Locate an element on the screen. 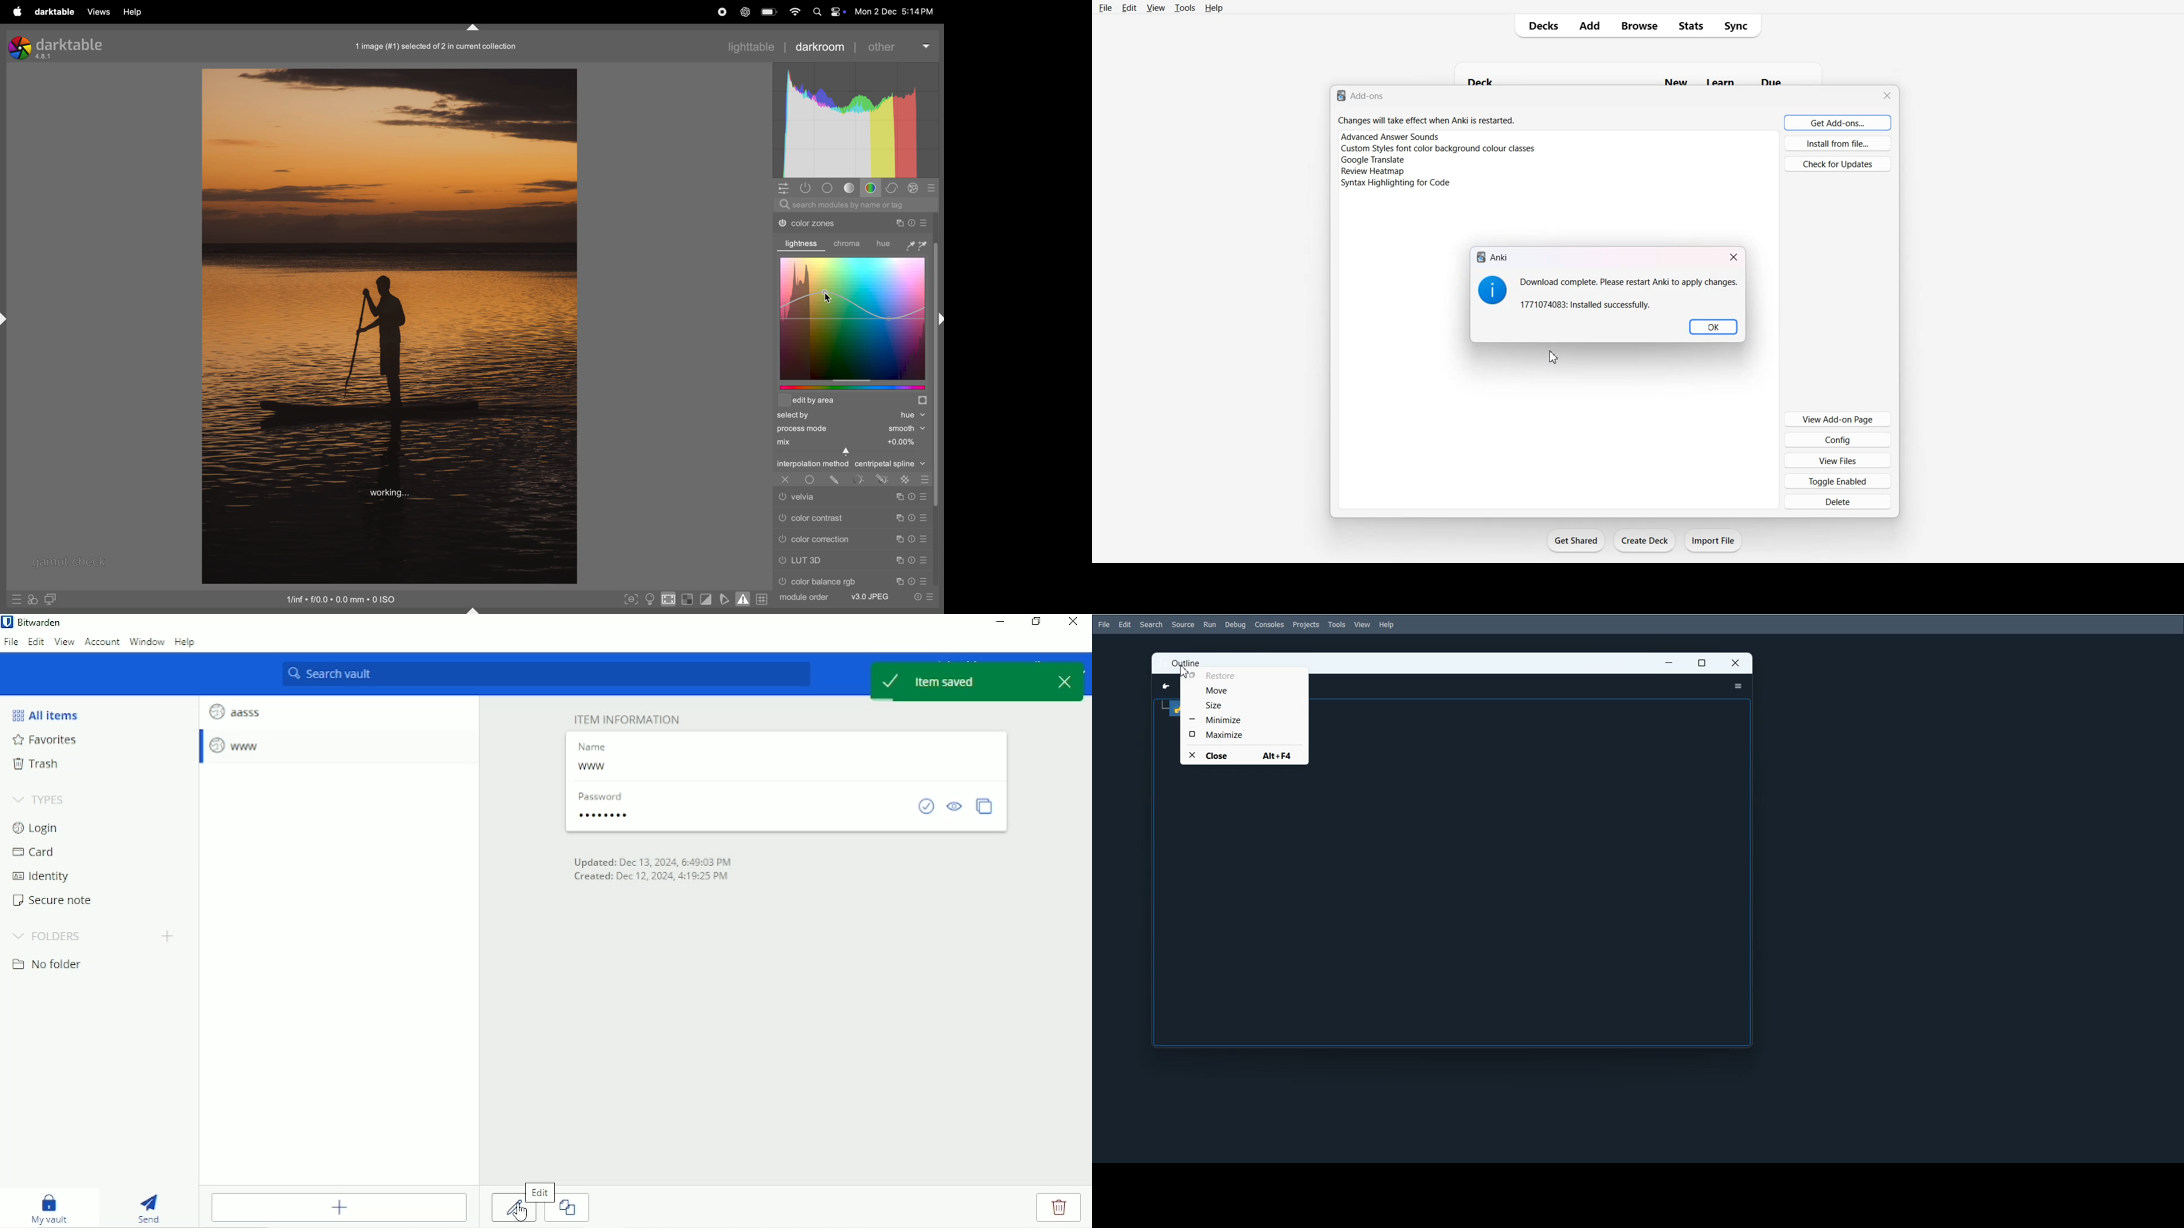 This screenshot has width=2184, height=1232. download complete. please restart anki to apply changes. is located at coordinates (1628, 293).